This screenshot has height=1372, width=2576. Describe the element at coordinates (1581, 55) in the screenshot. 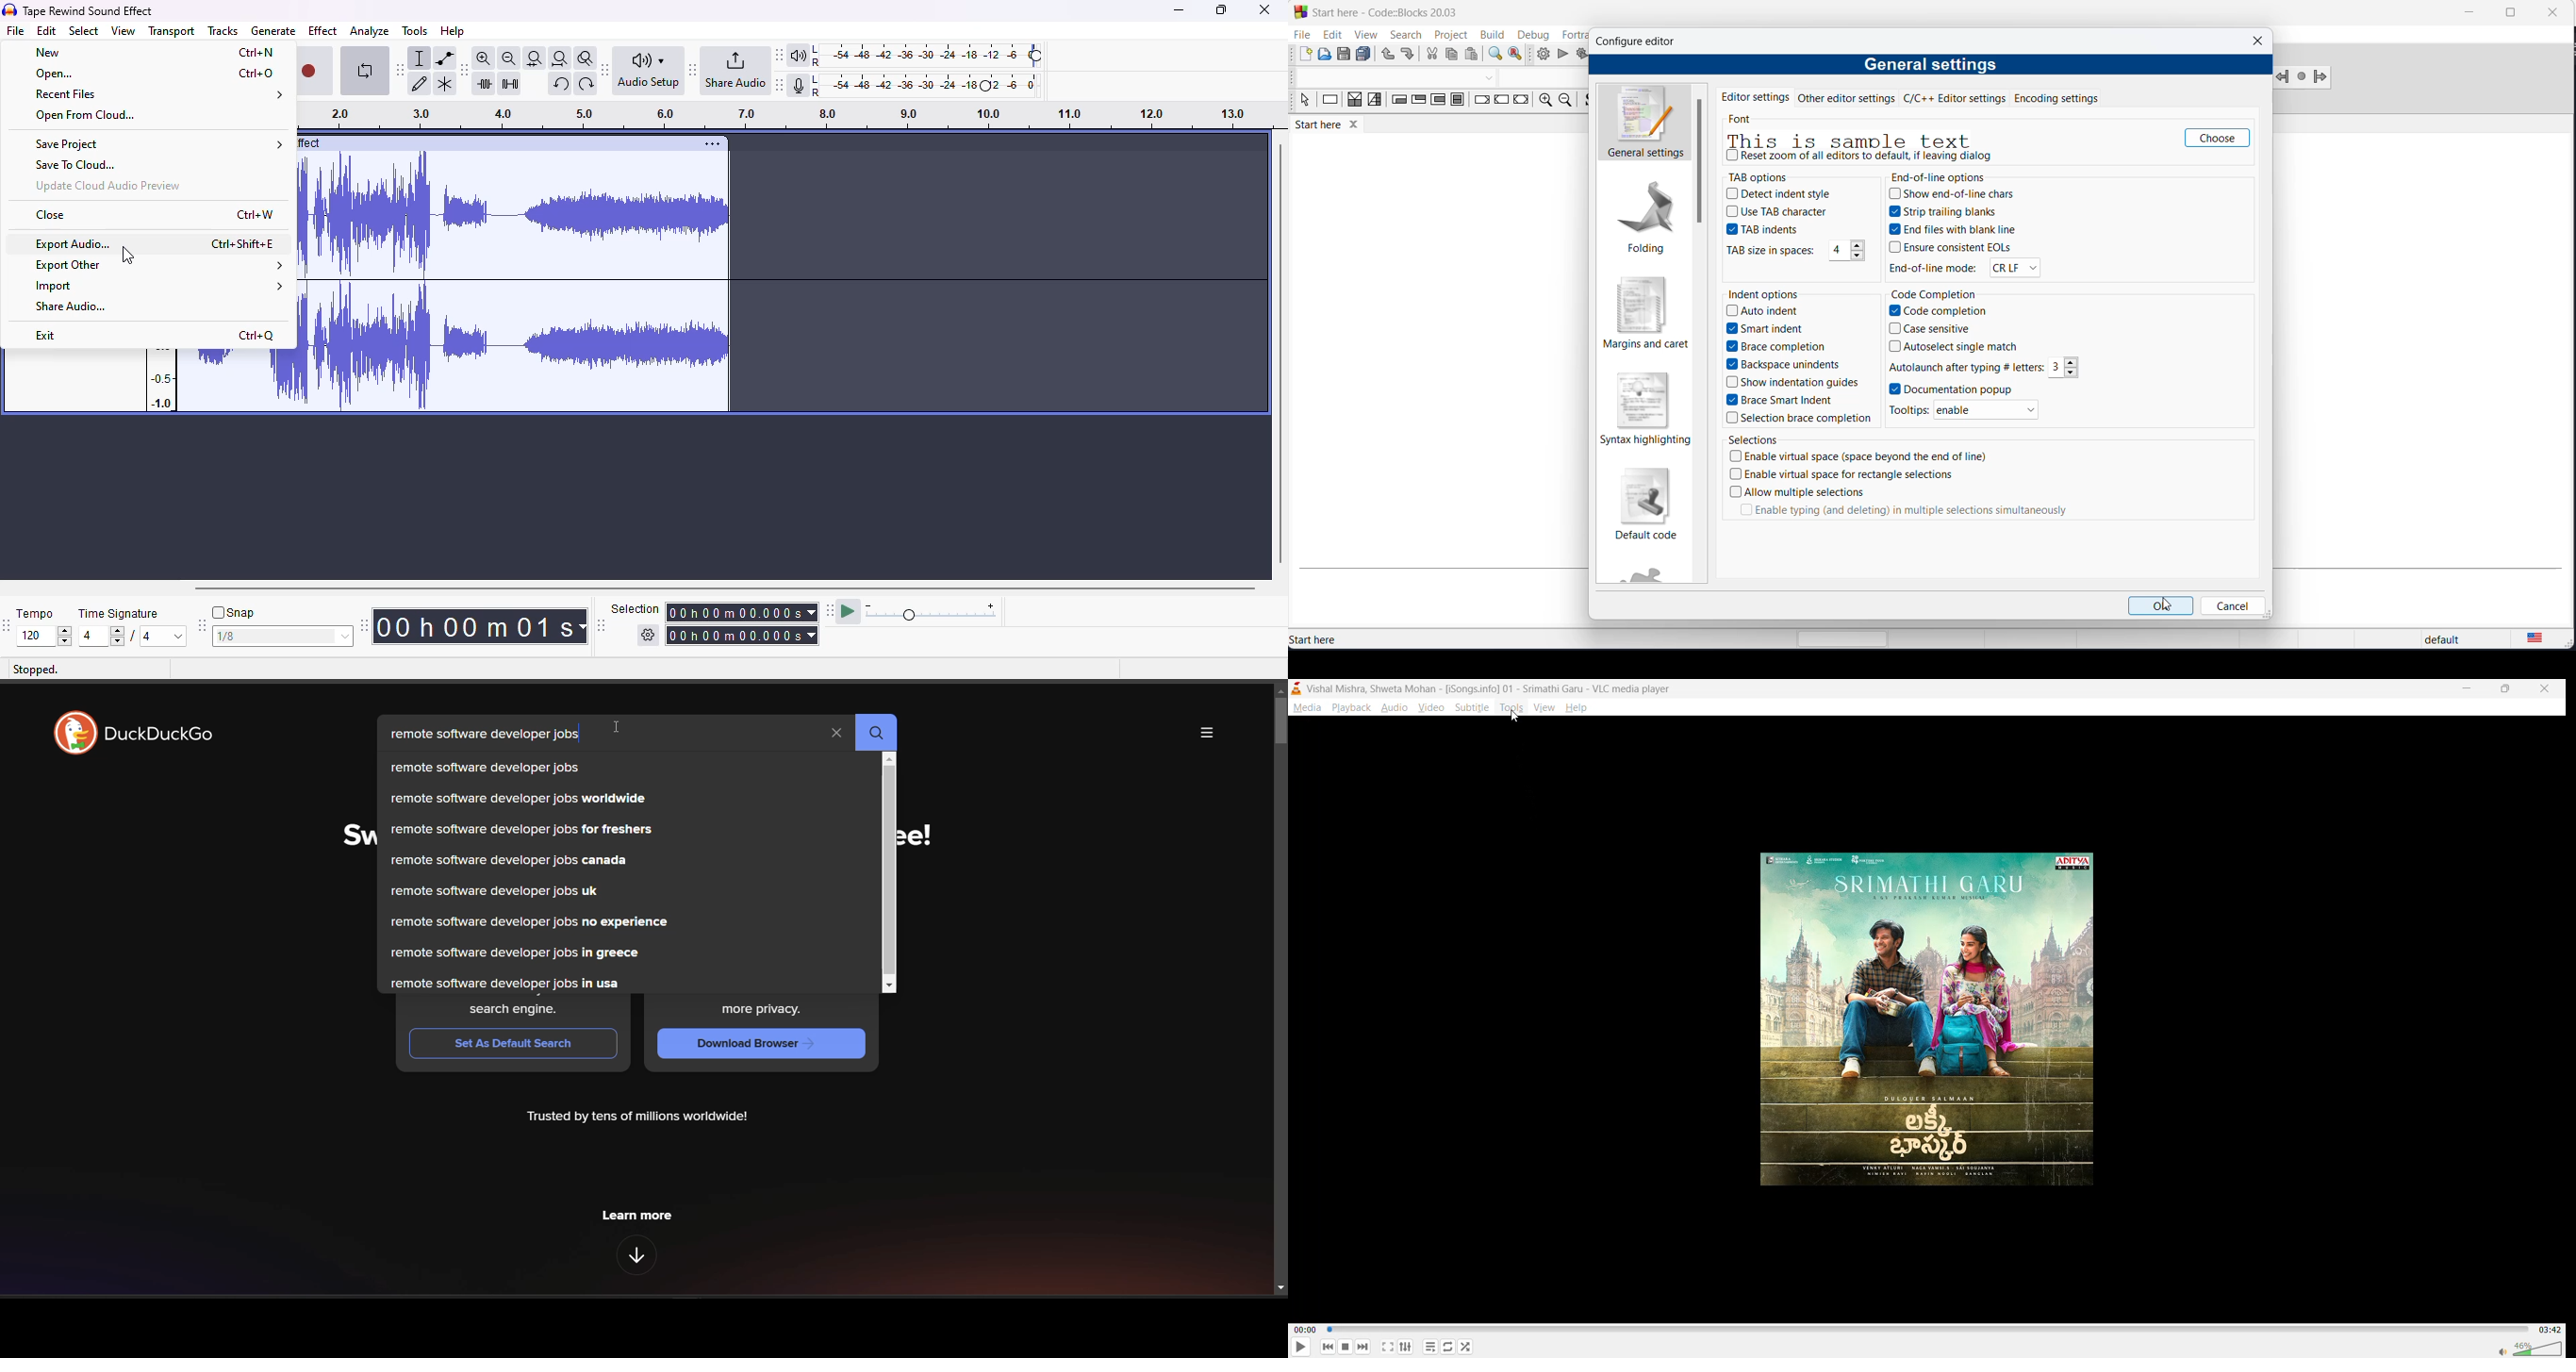

I see `build and run` at that location.